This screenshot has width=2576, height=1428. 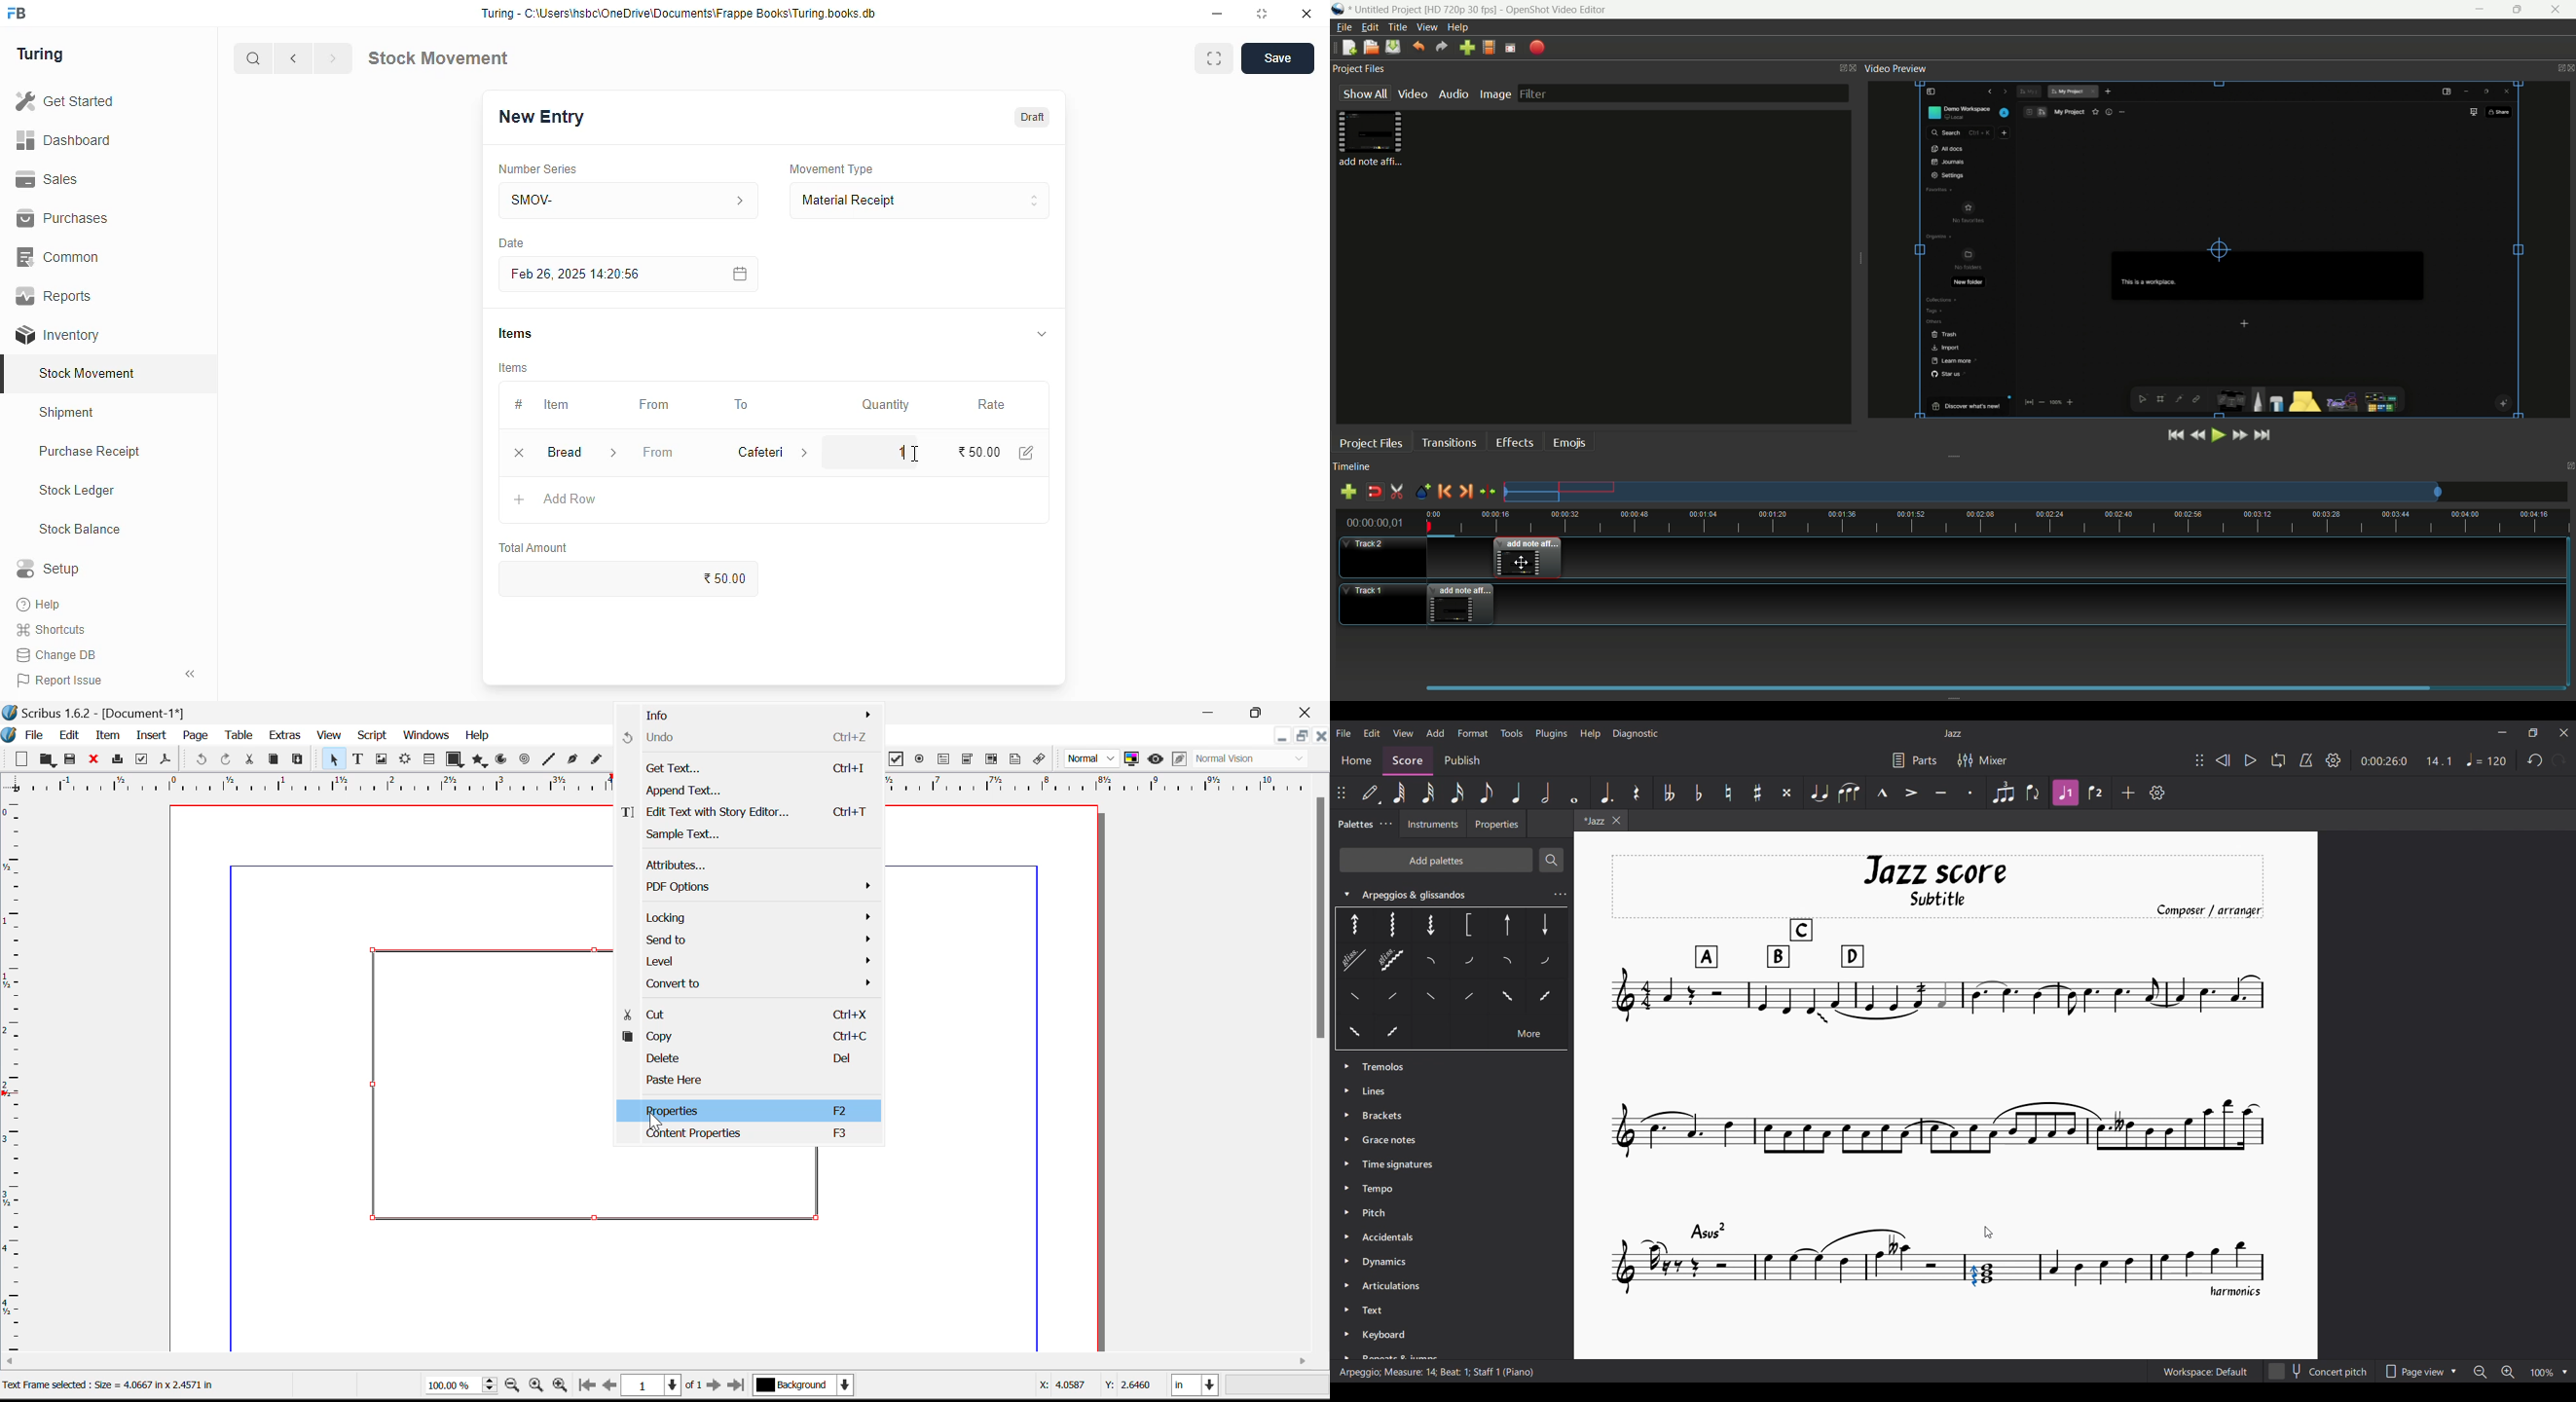 What do you see at coordinates (2129, 793) in the screenshot?
I see `Add` at bounding box center [2129, 793].